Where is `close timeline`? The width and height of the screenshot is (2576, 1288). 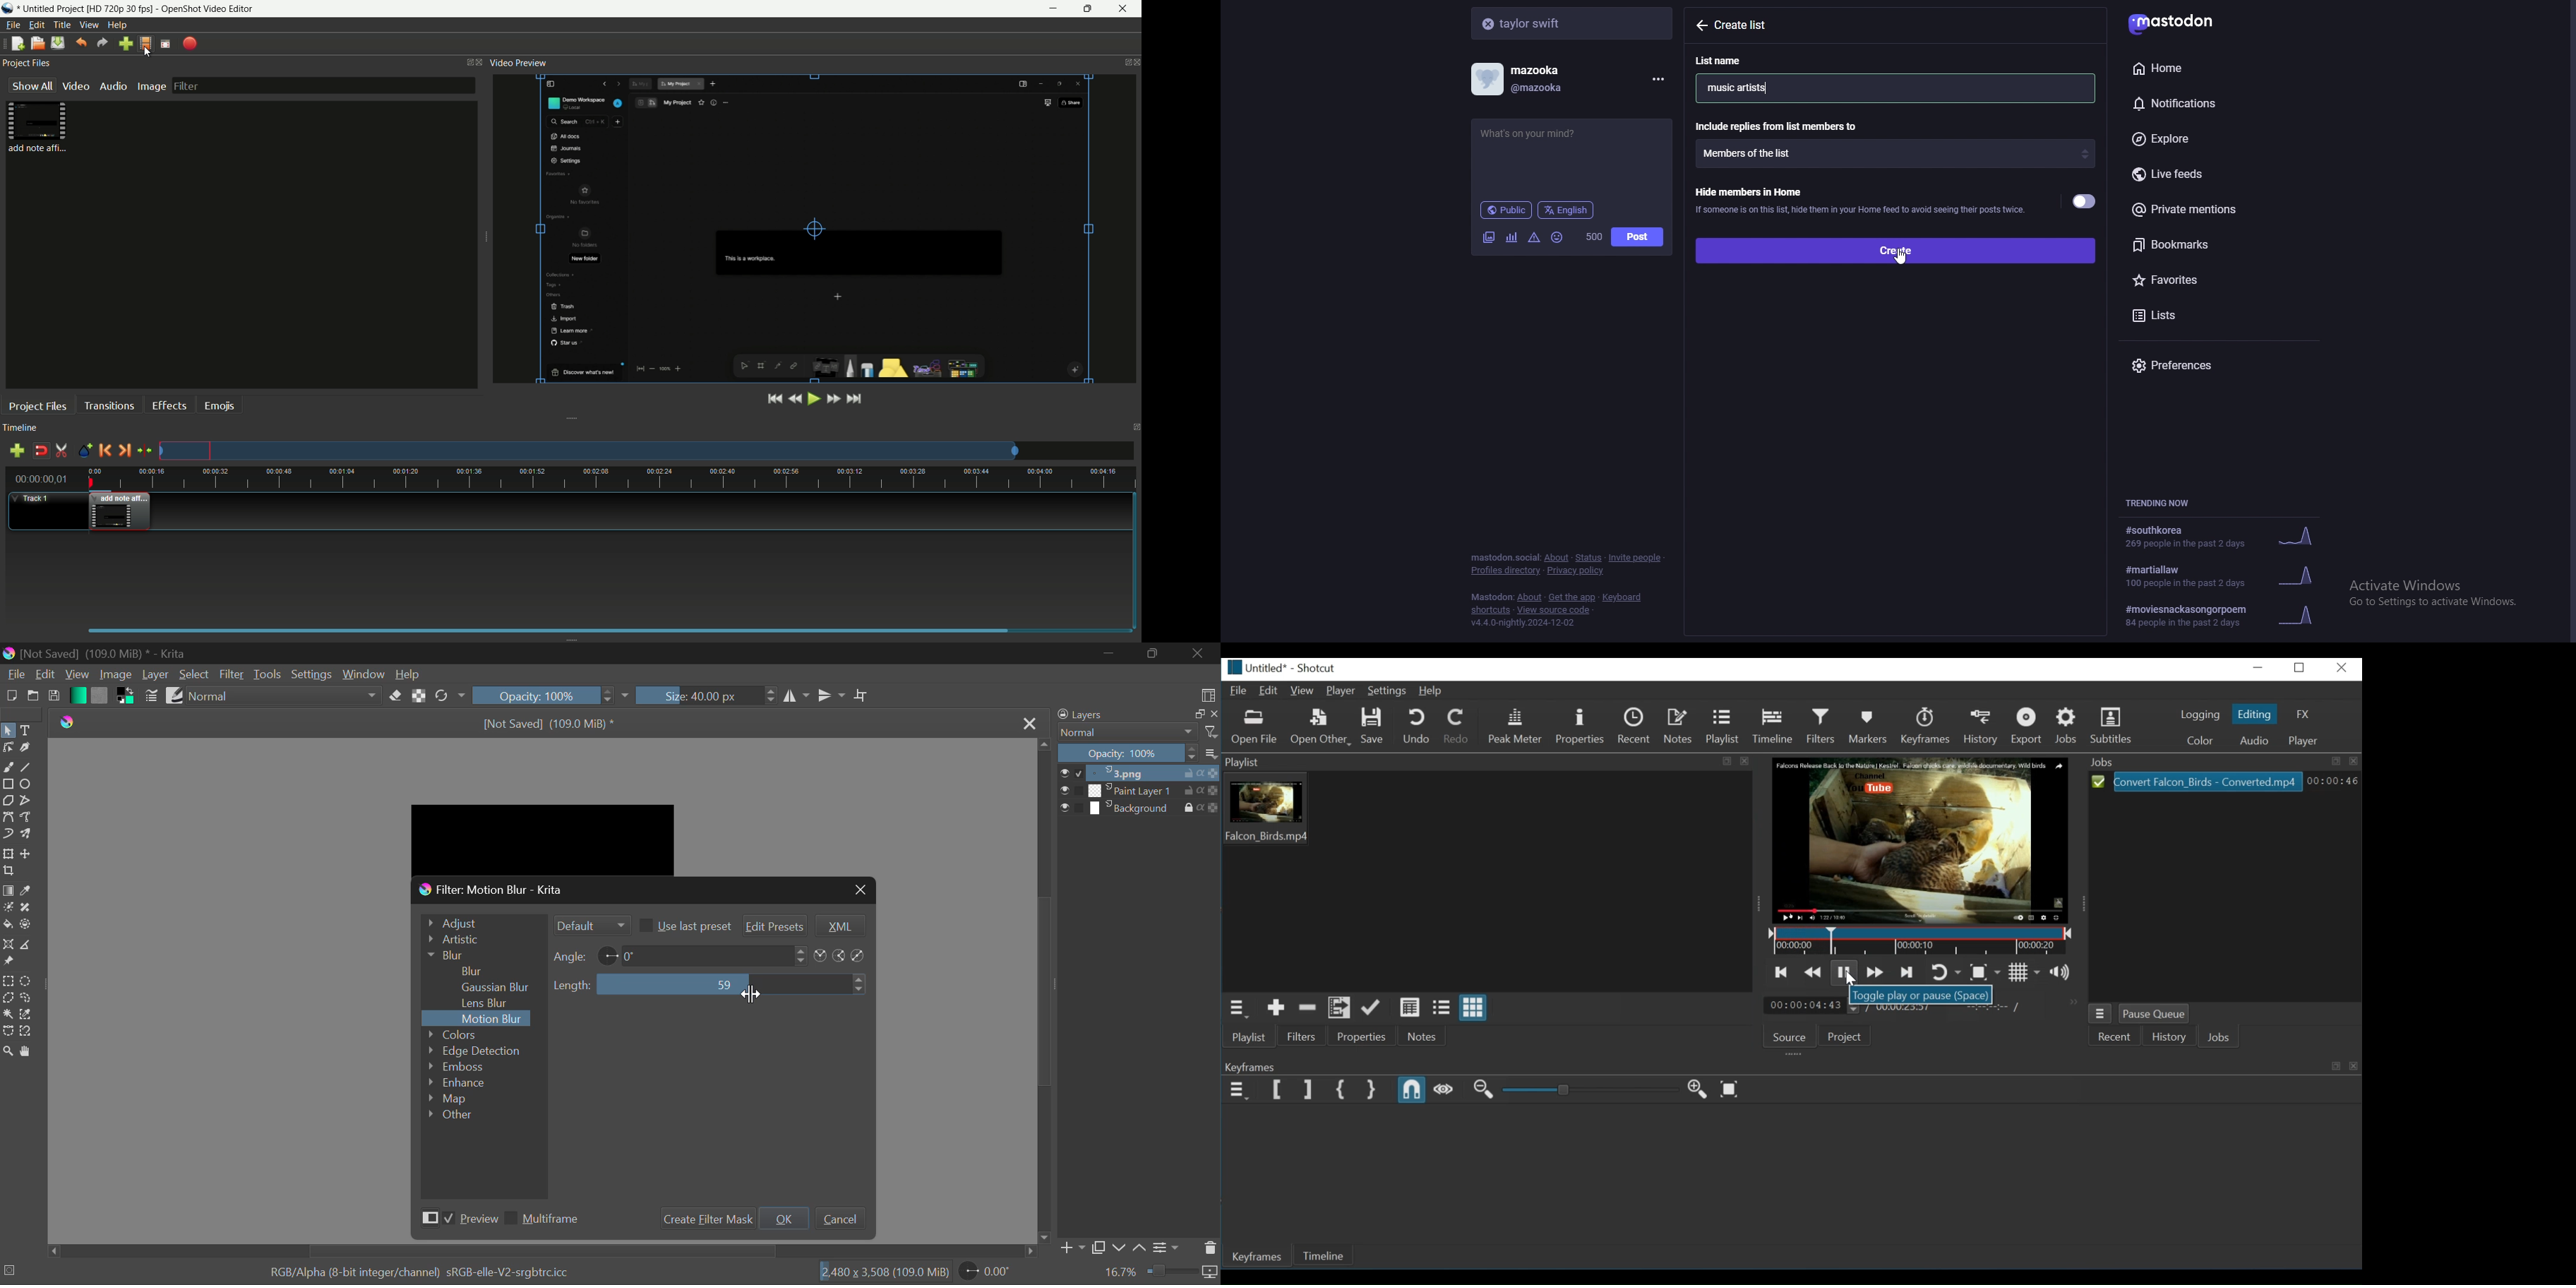 close timeline is located at coordinates (1135, 428).